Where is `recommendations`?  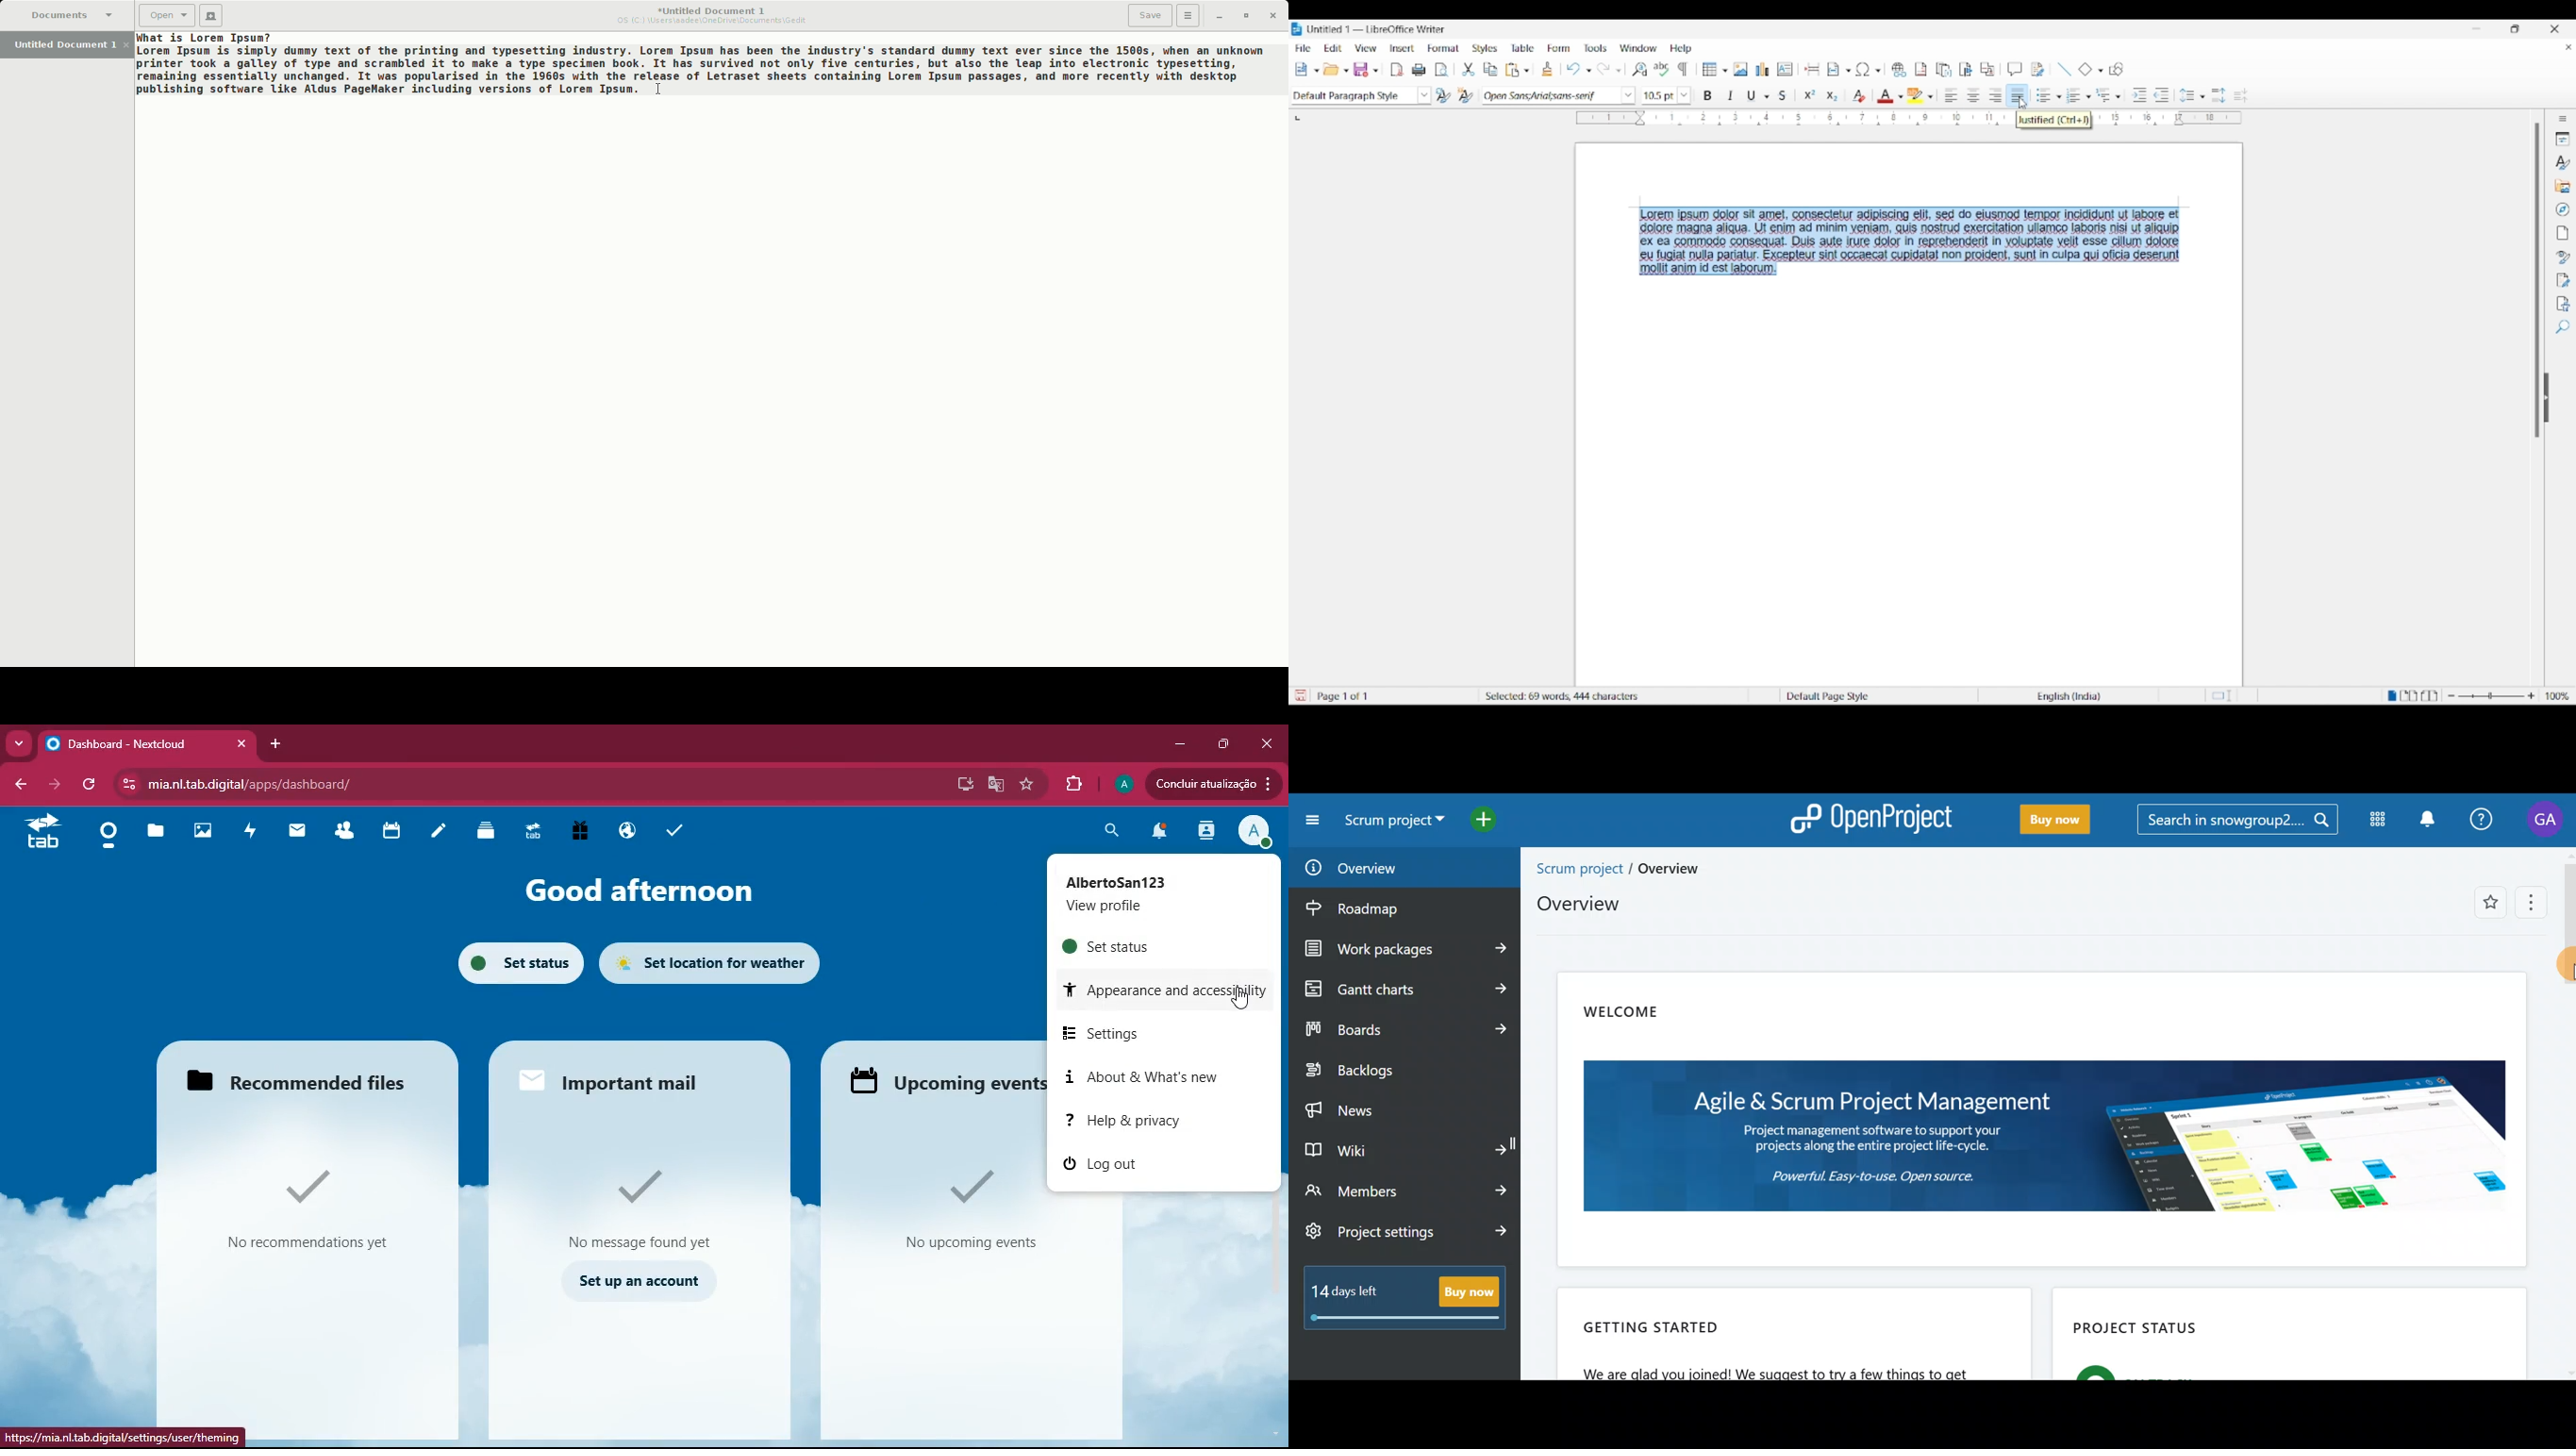
recommendations is located at coordinates (304, 1211).